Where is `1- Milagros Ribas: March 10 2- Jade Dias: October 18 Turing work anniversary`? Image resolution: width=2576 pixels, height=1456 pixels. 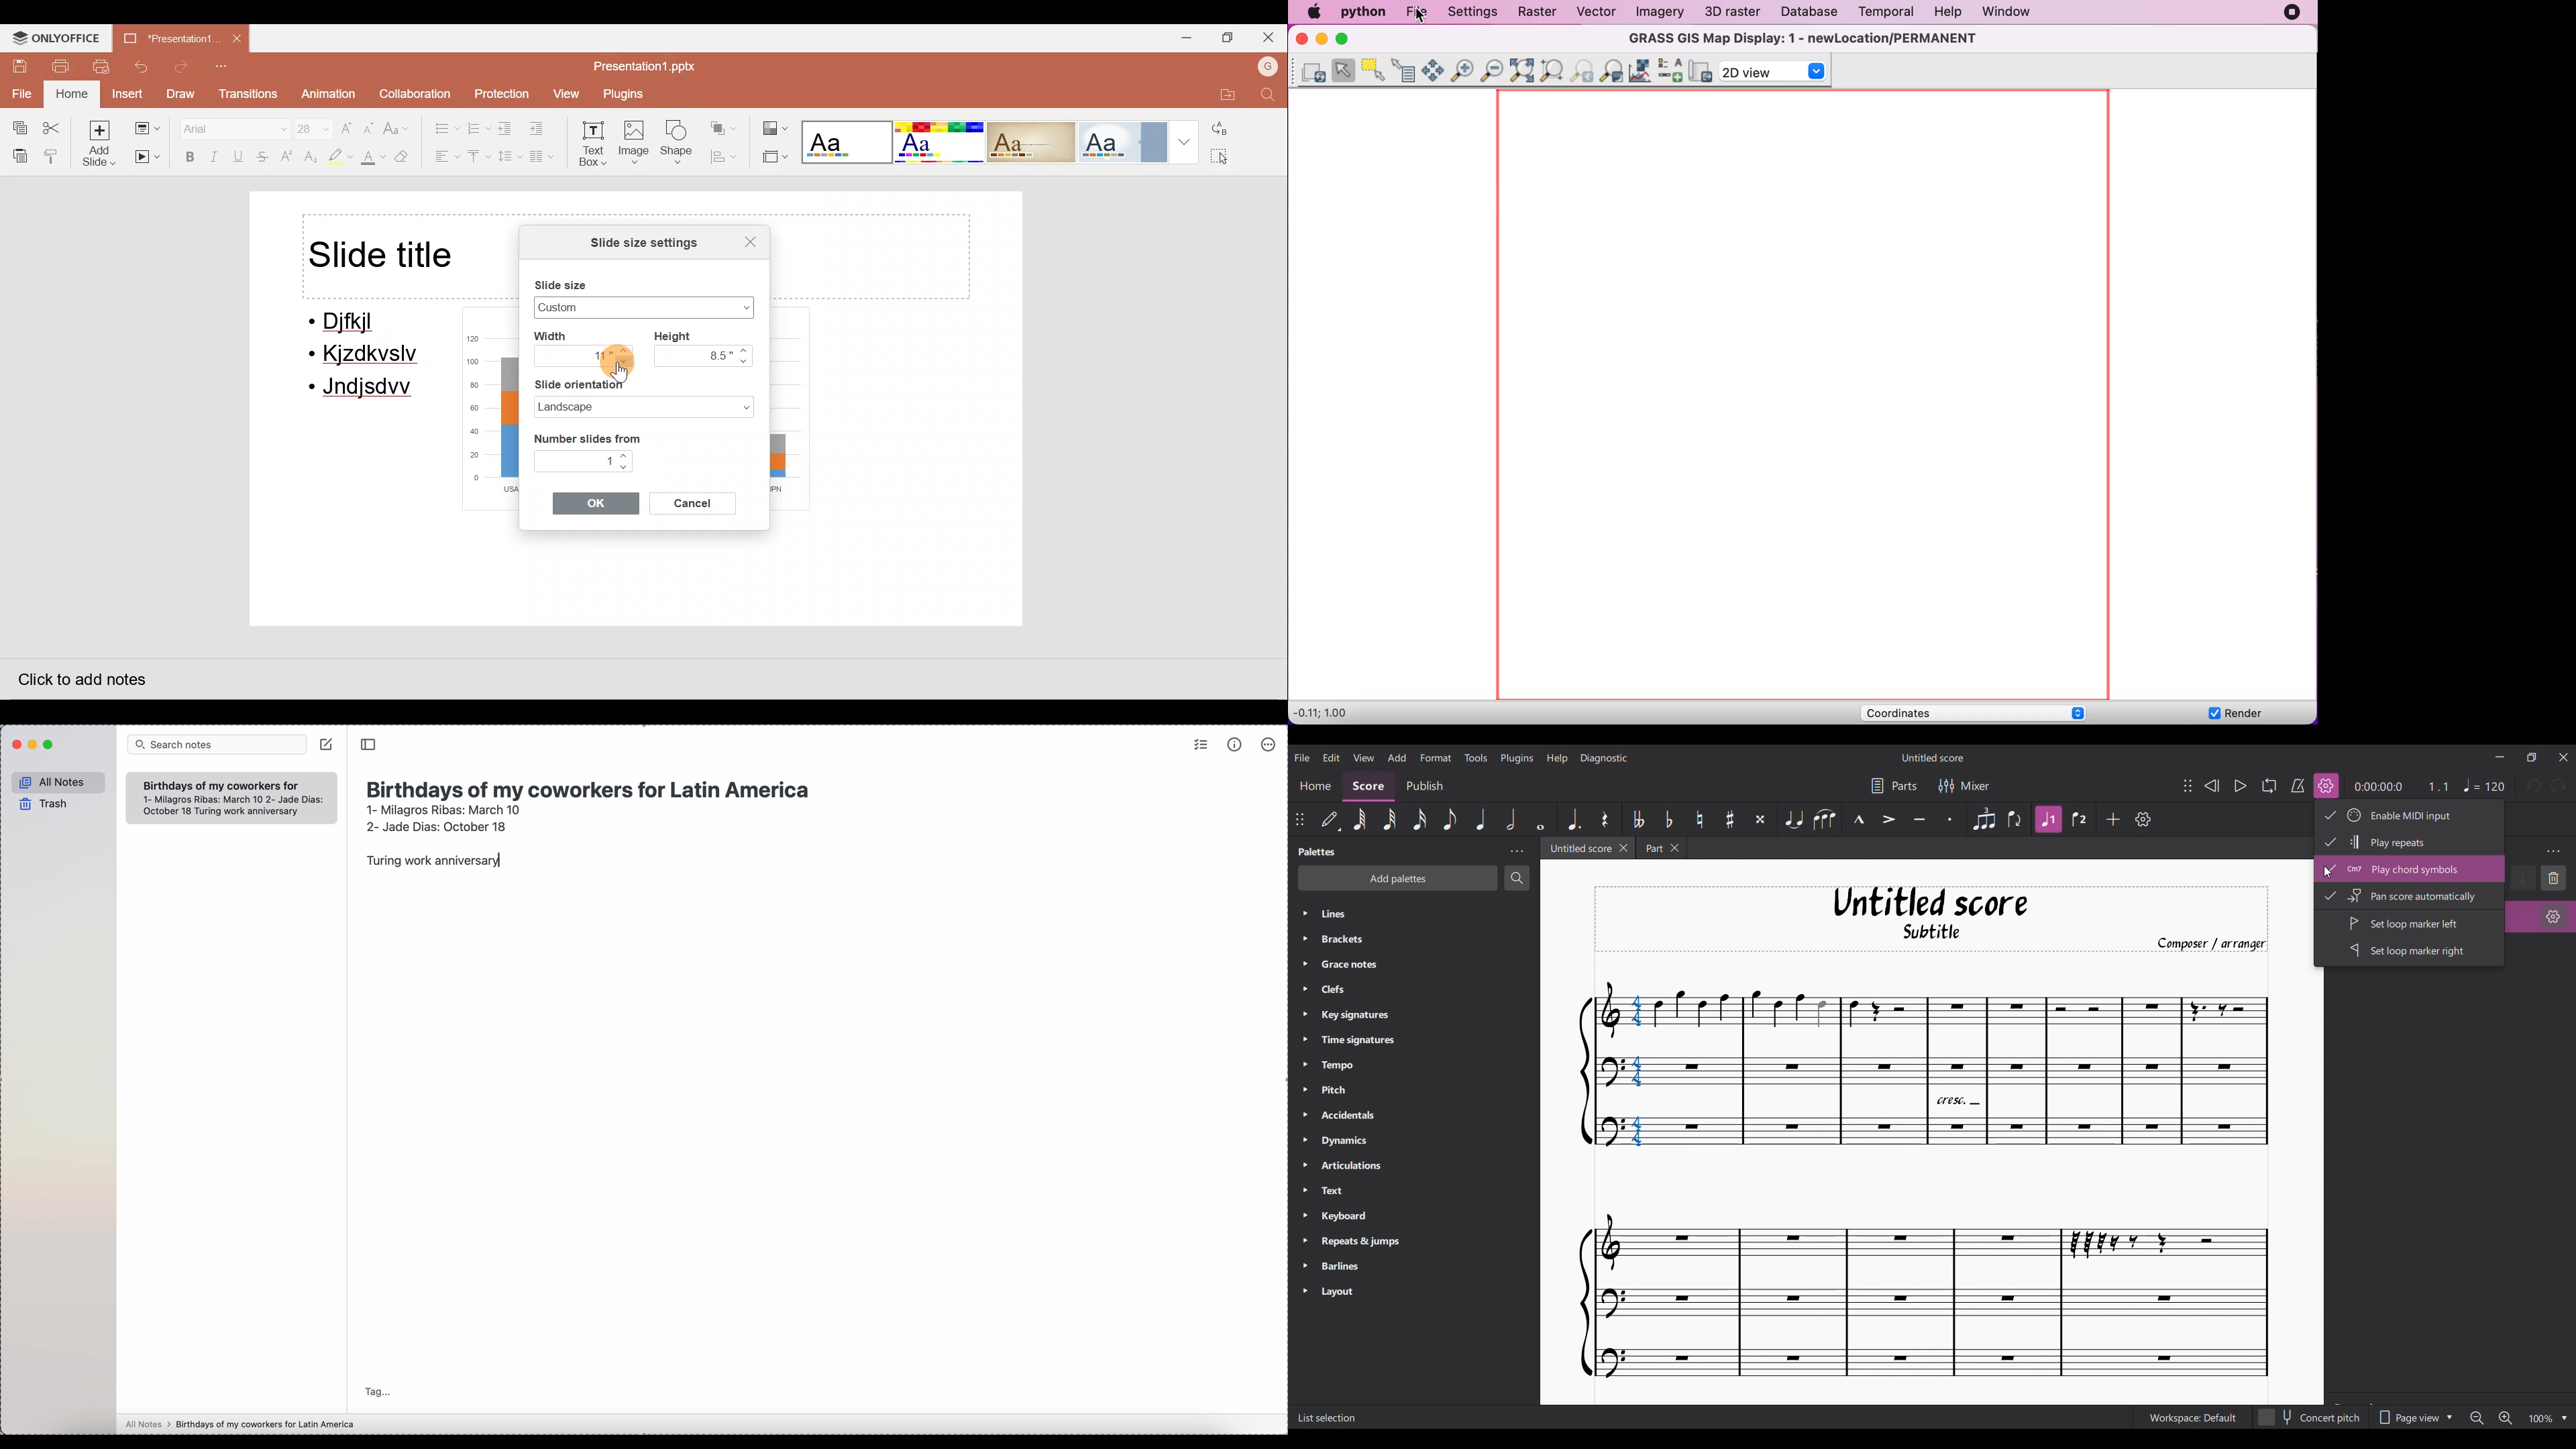
1- Milagros Ribas: March 10 2- Jade Dias: October 18 Turing work anniversary is located at coordinates (226, 806).